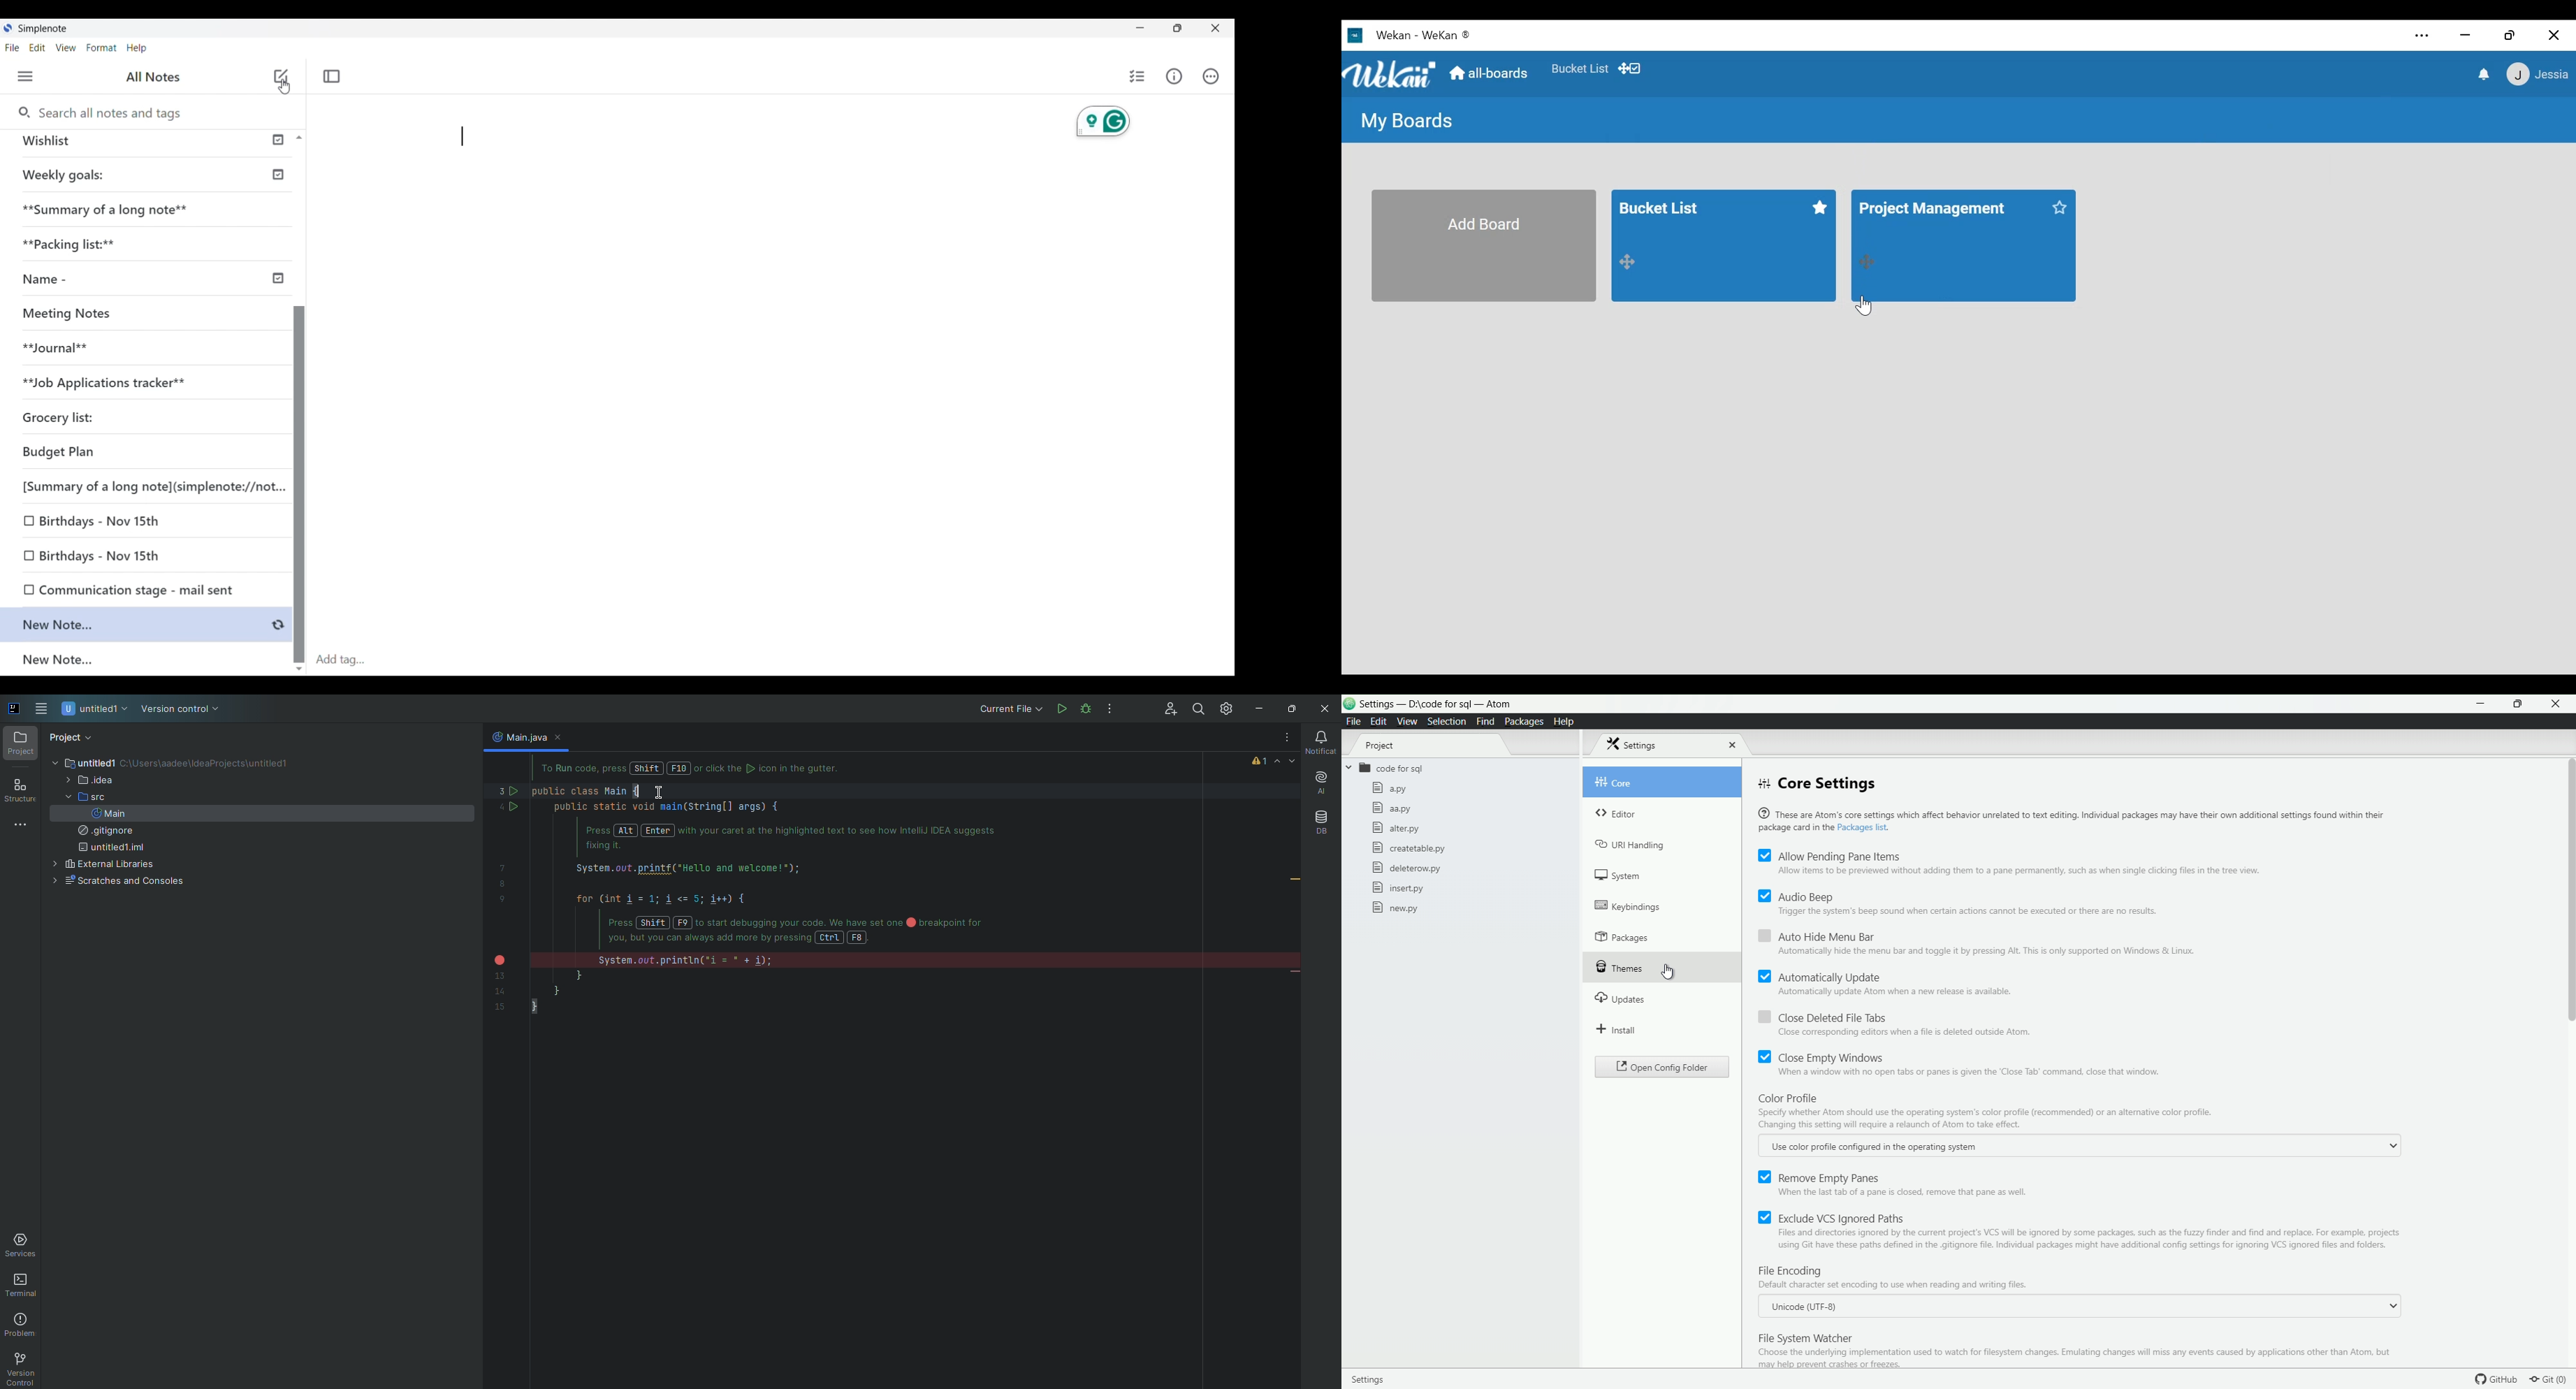  I want to click on [Summary of a long note](simplenote://not..., so click(145, 484).